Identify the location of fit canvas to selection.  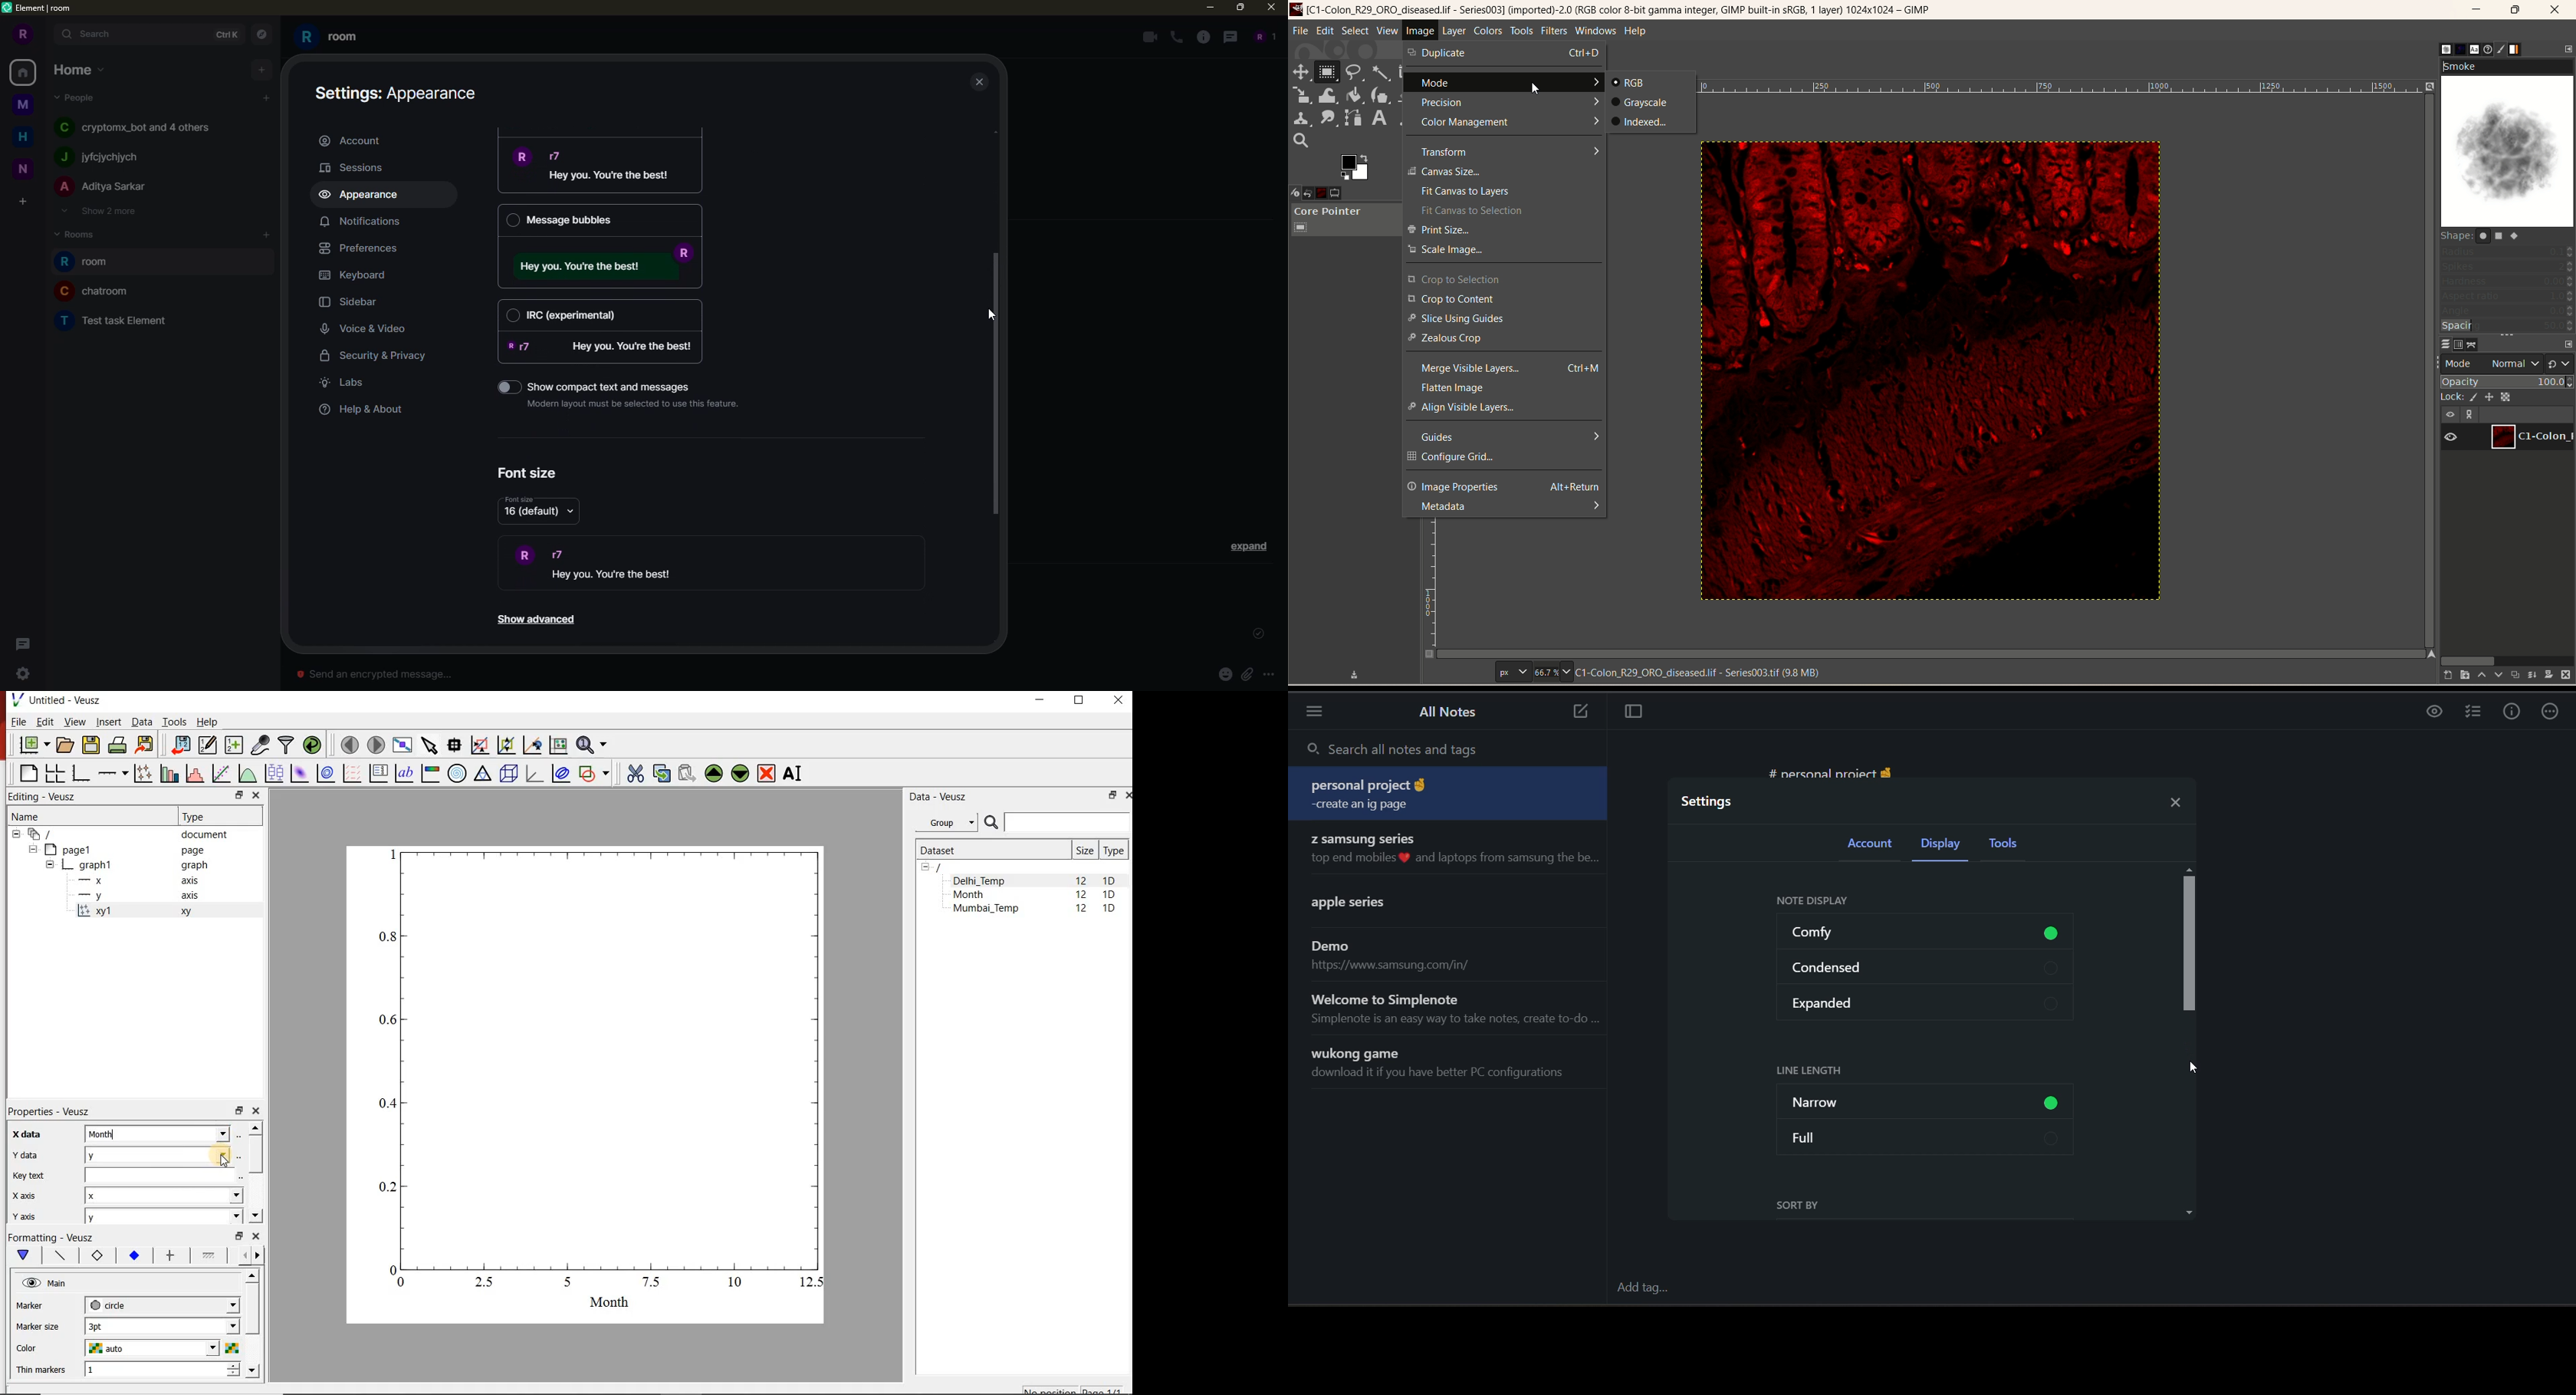
(1499, 211).